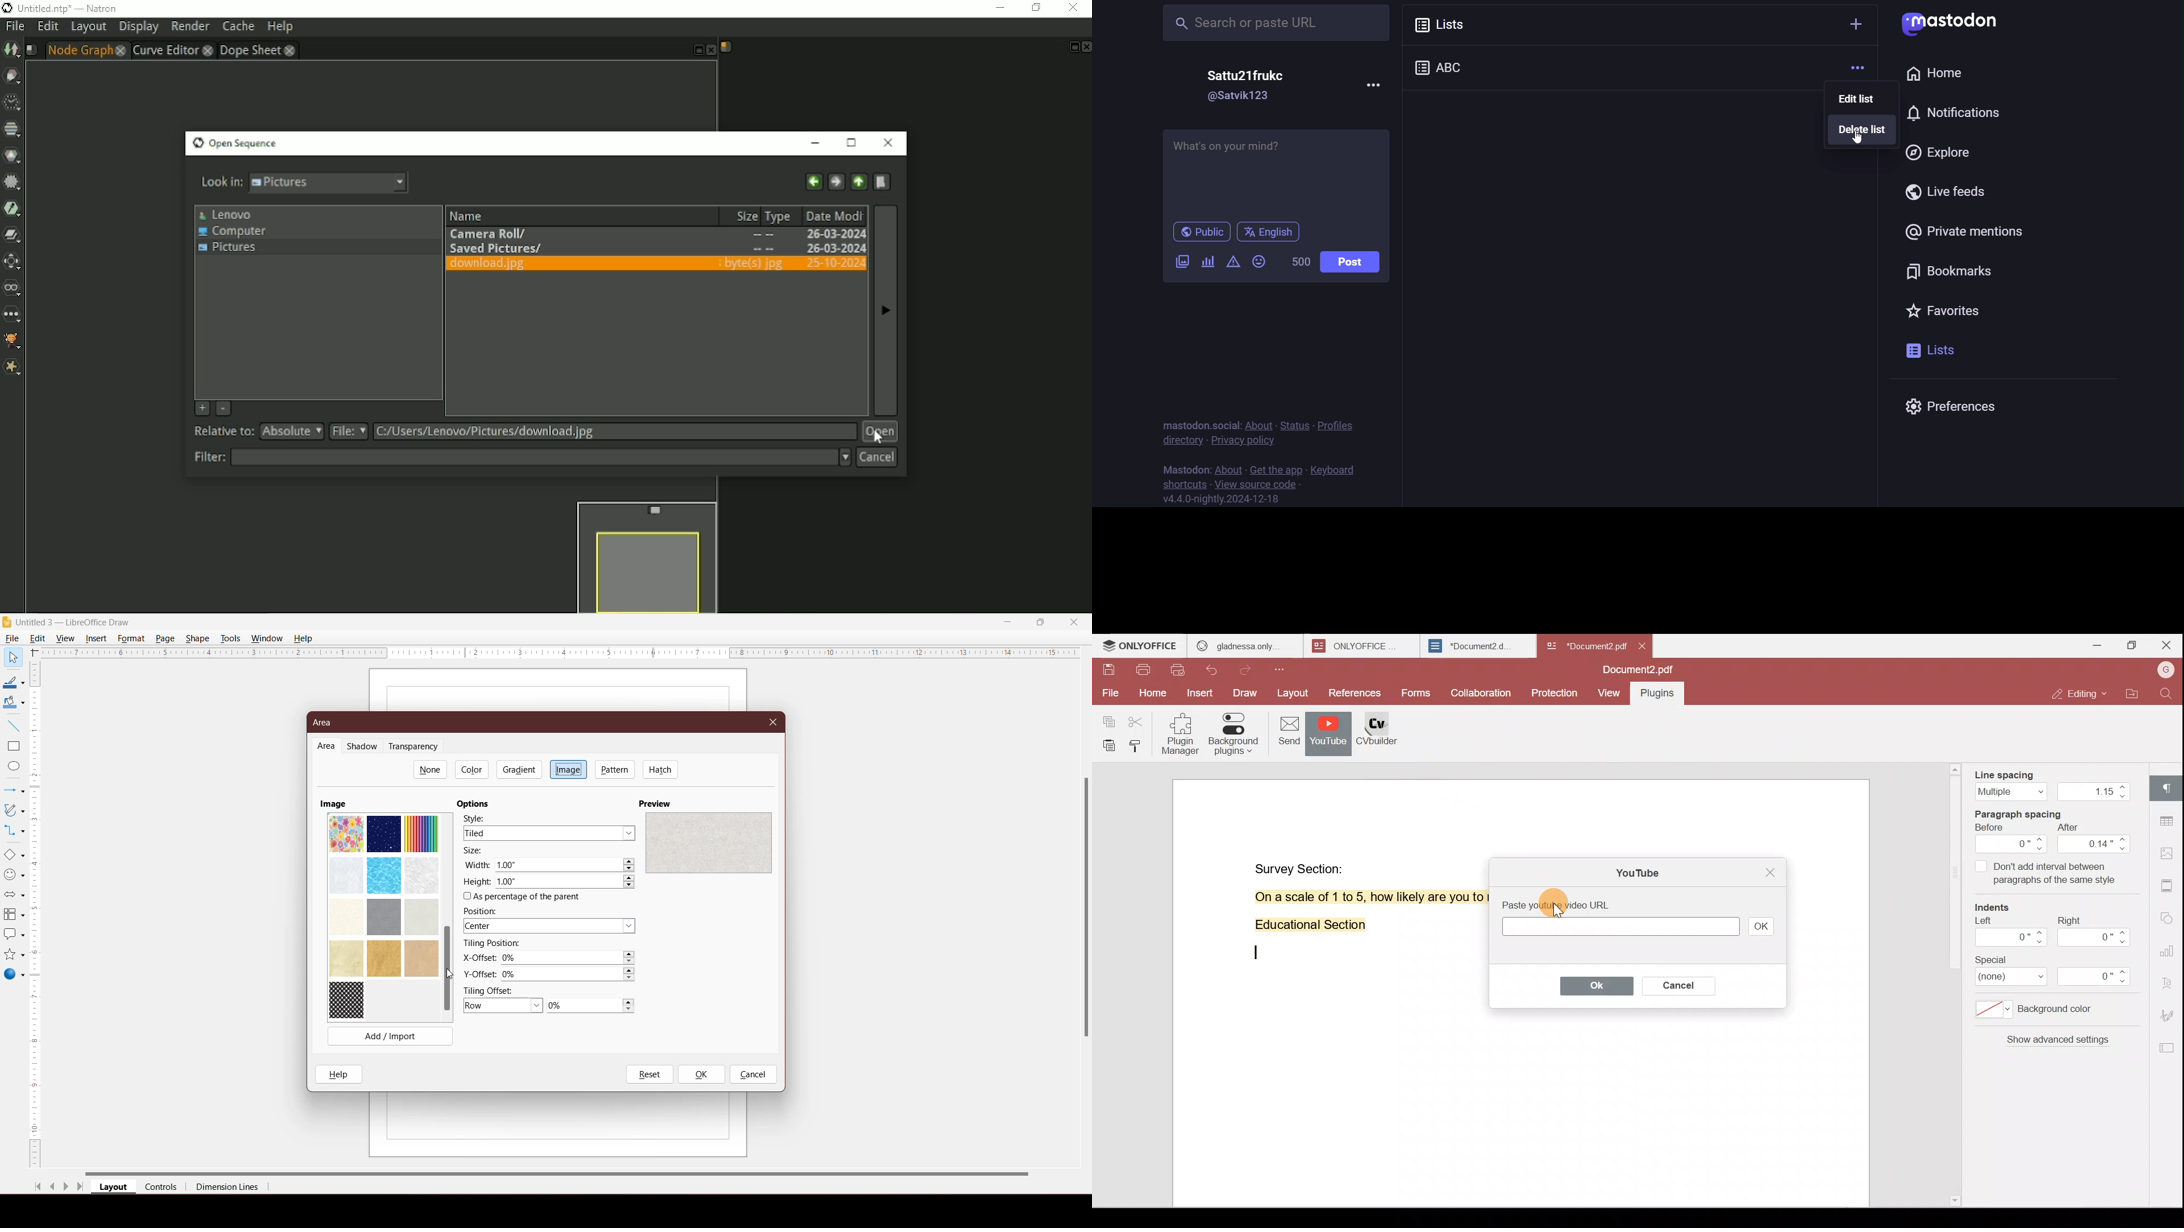  I want to click on More Texture/images available, so click(383, 916).